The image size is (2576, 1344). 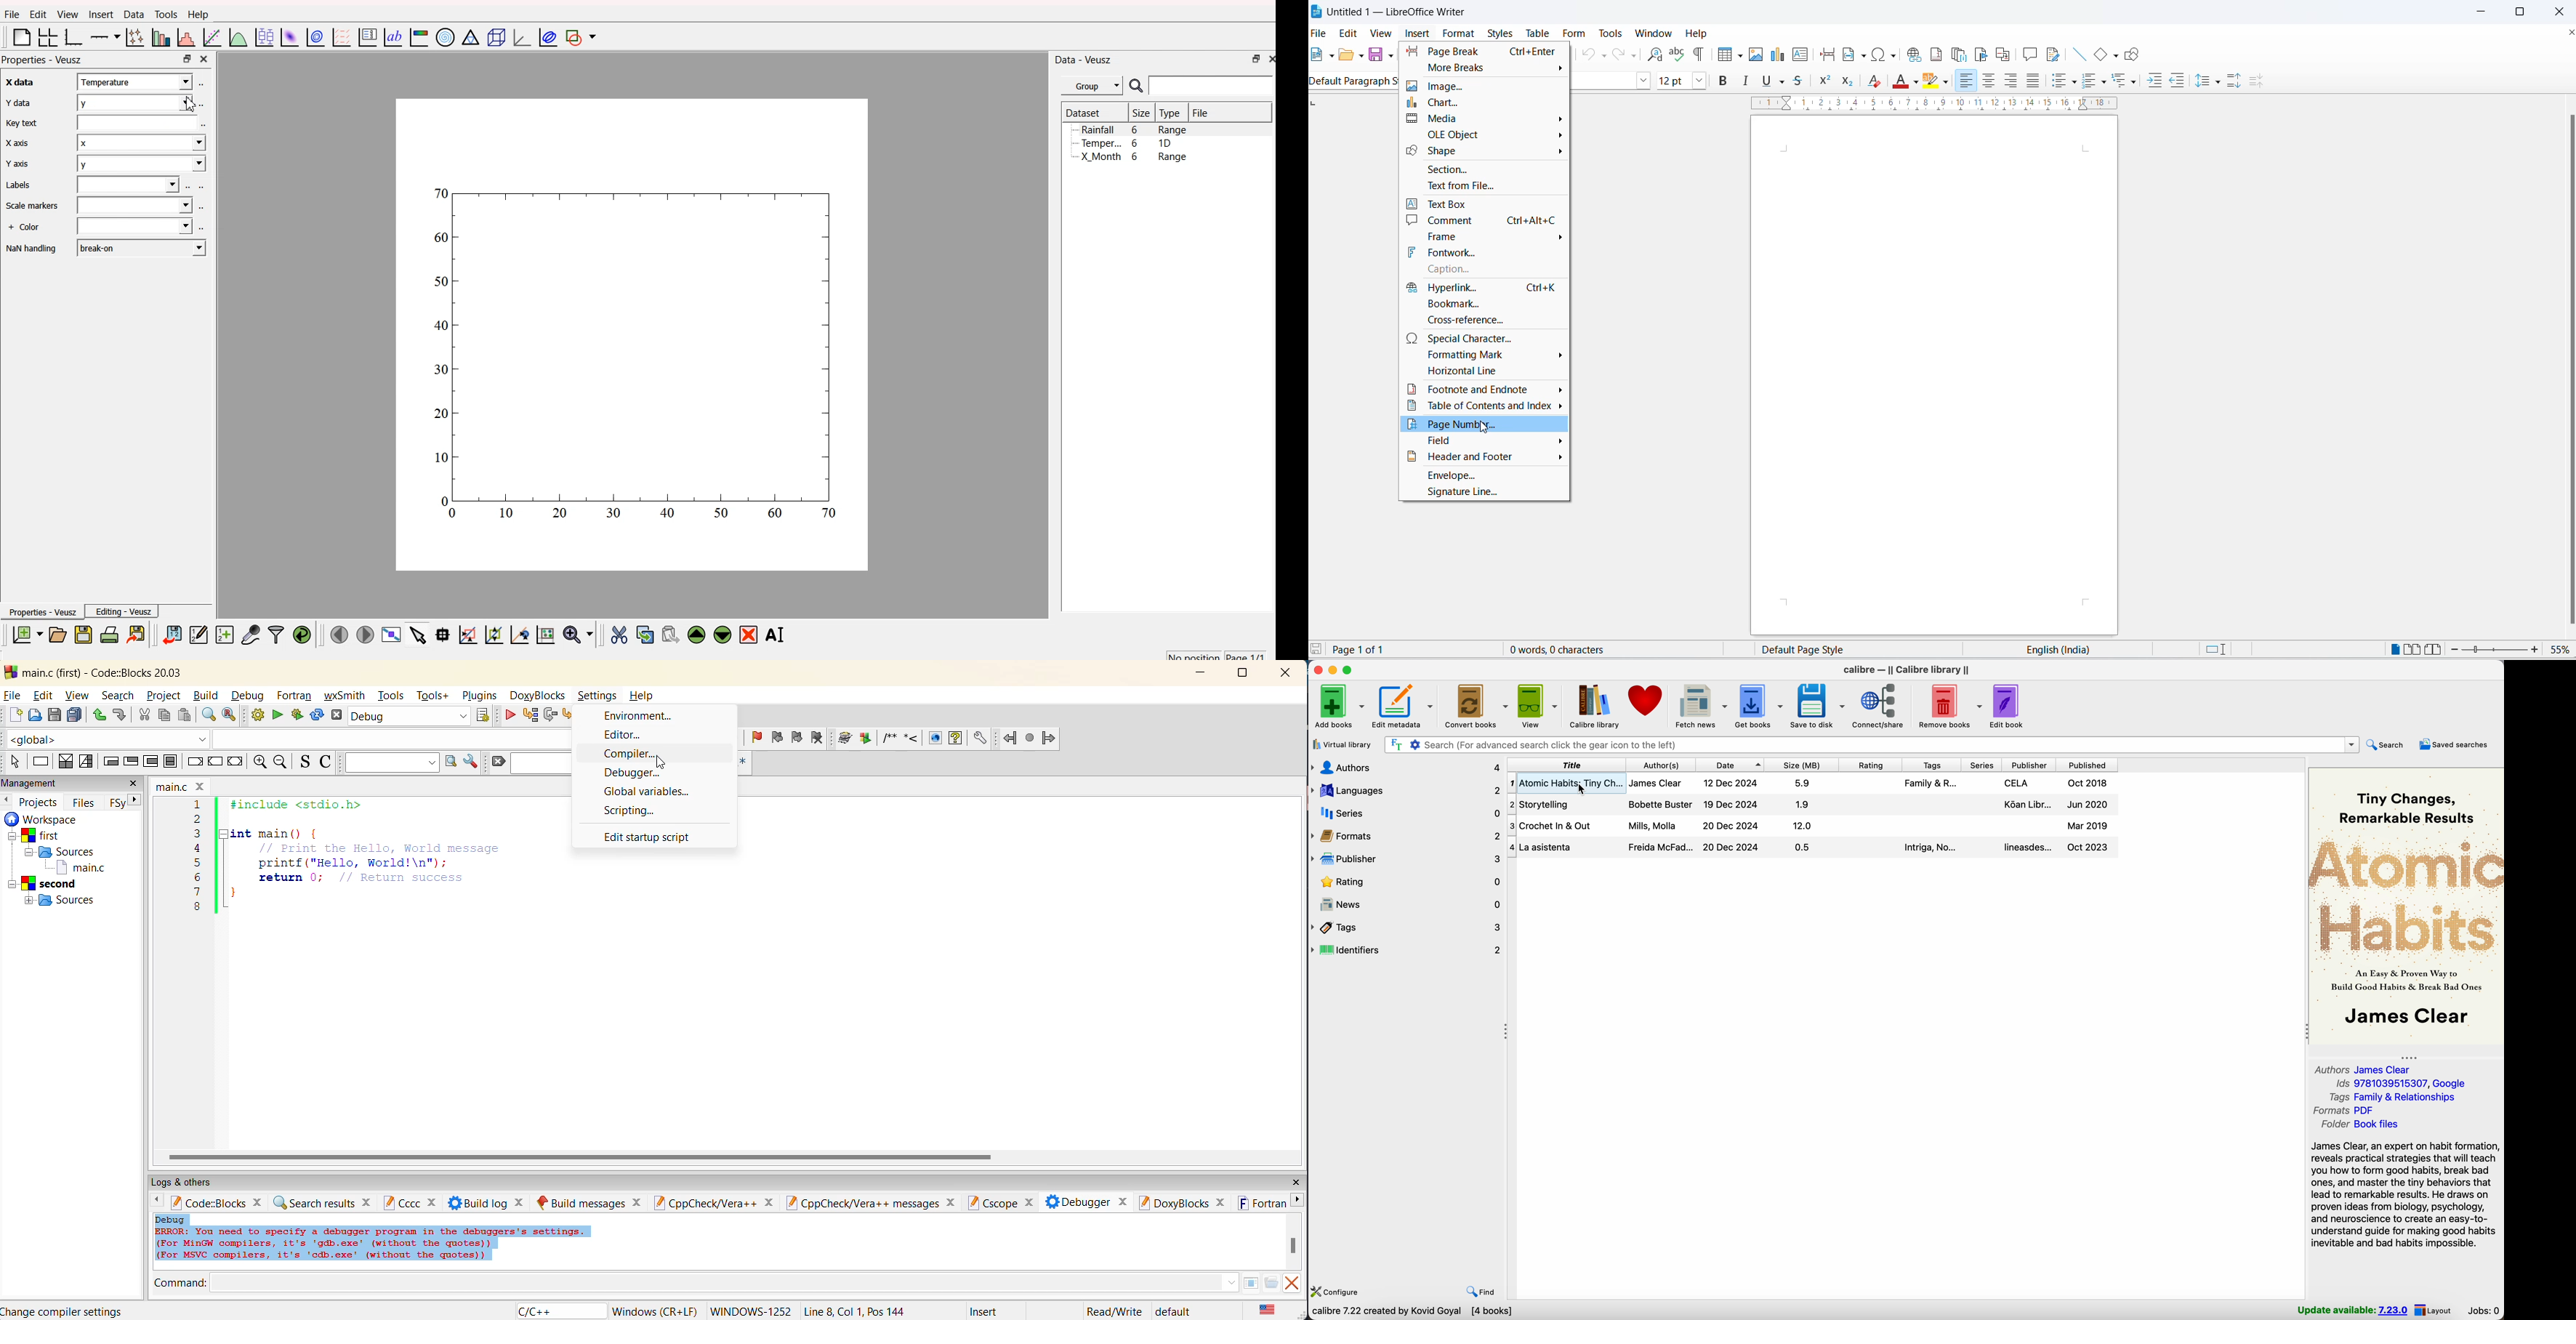 What do you see at coordinates (1642, 80) in the screenshot?
I see `font name options` at bounding box center [1642, 80].